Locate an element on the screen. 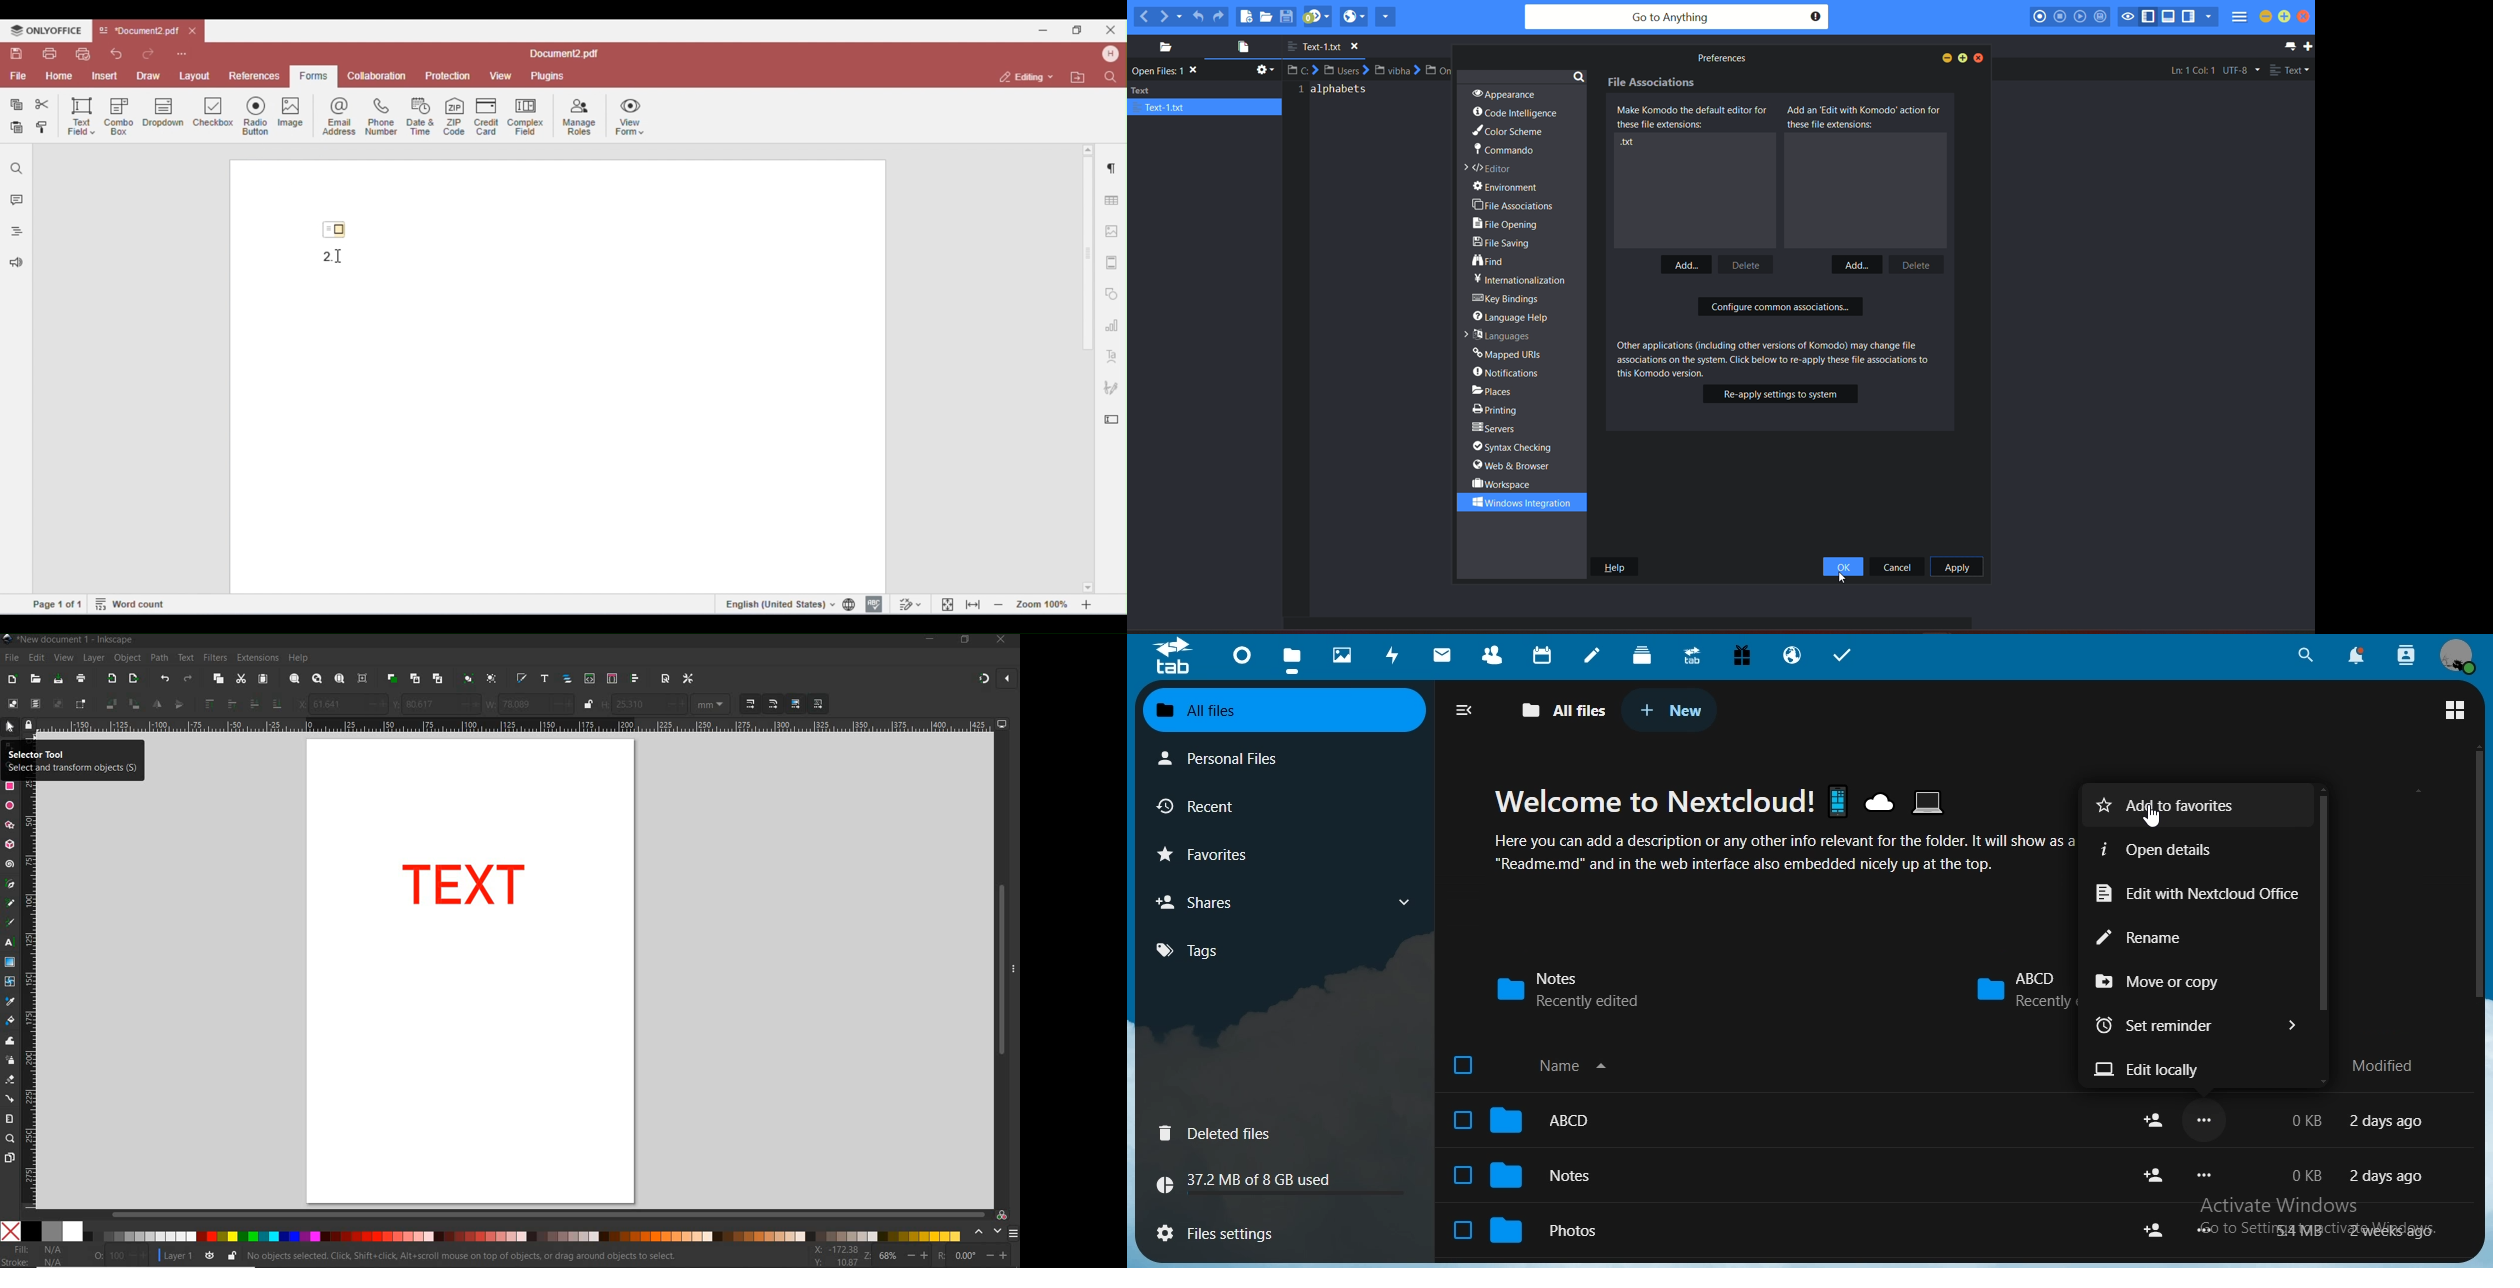  unified search is located at coordinates (2306, 654).